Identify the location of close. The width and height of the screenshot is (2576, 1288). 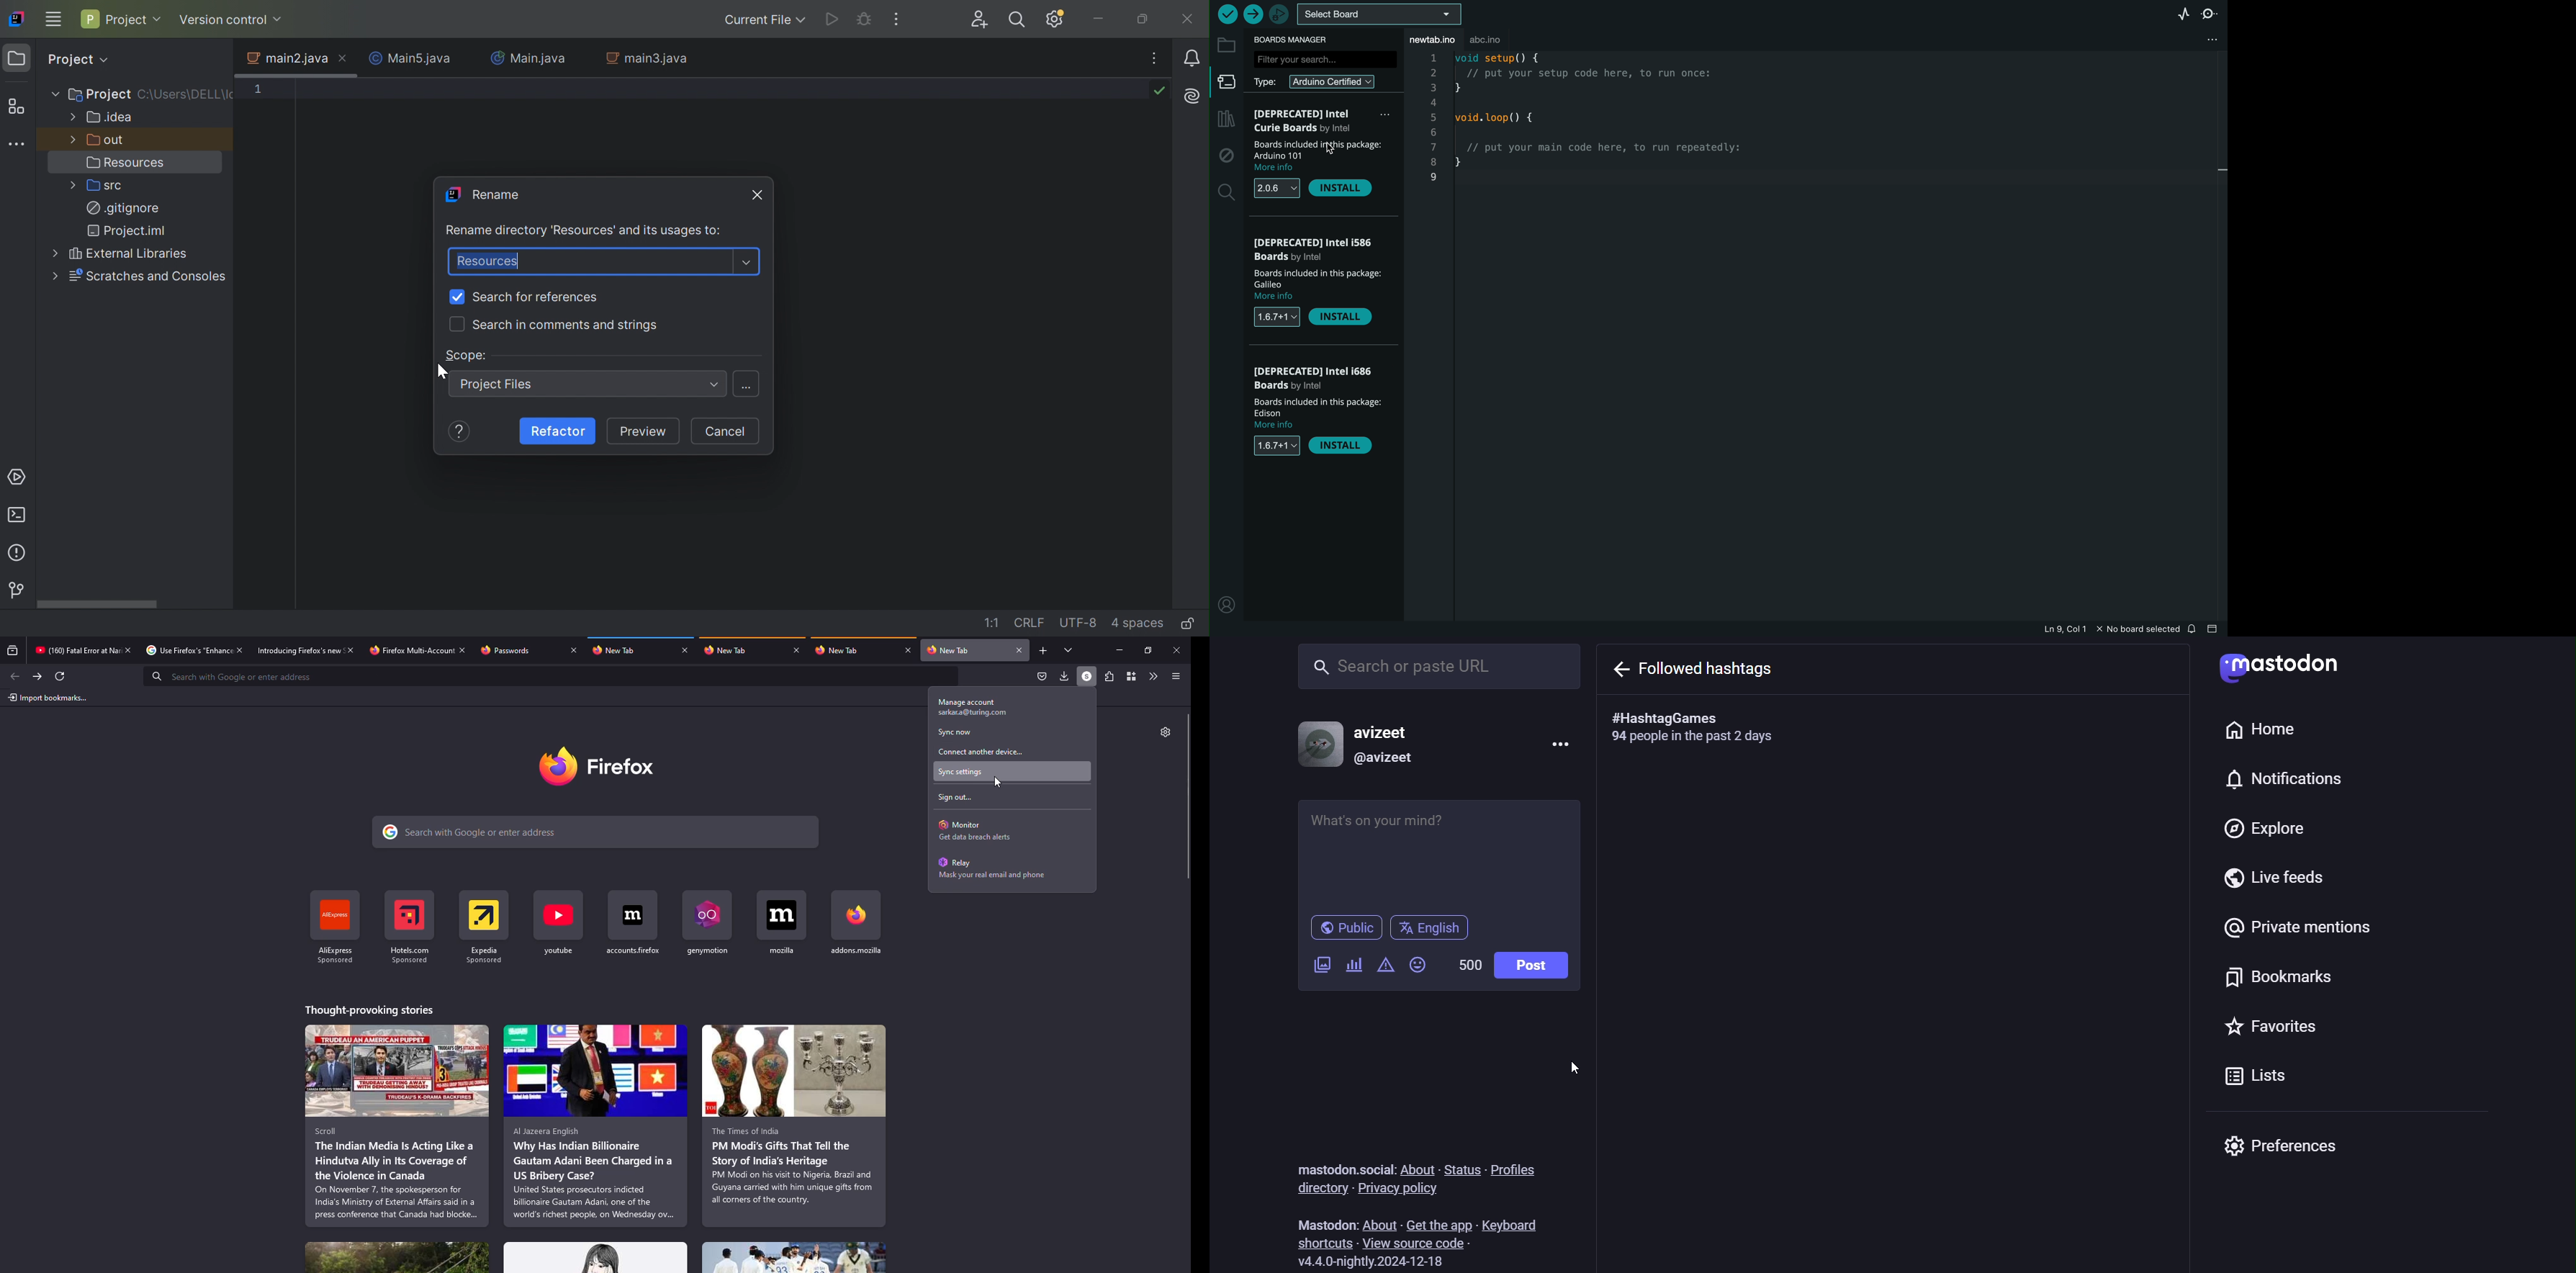
(1179, 648).